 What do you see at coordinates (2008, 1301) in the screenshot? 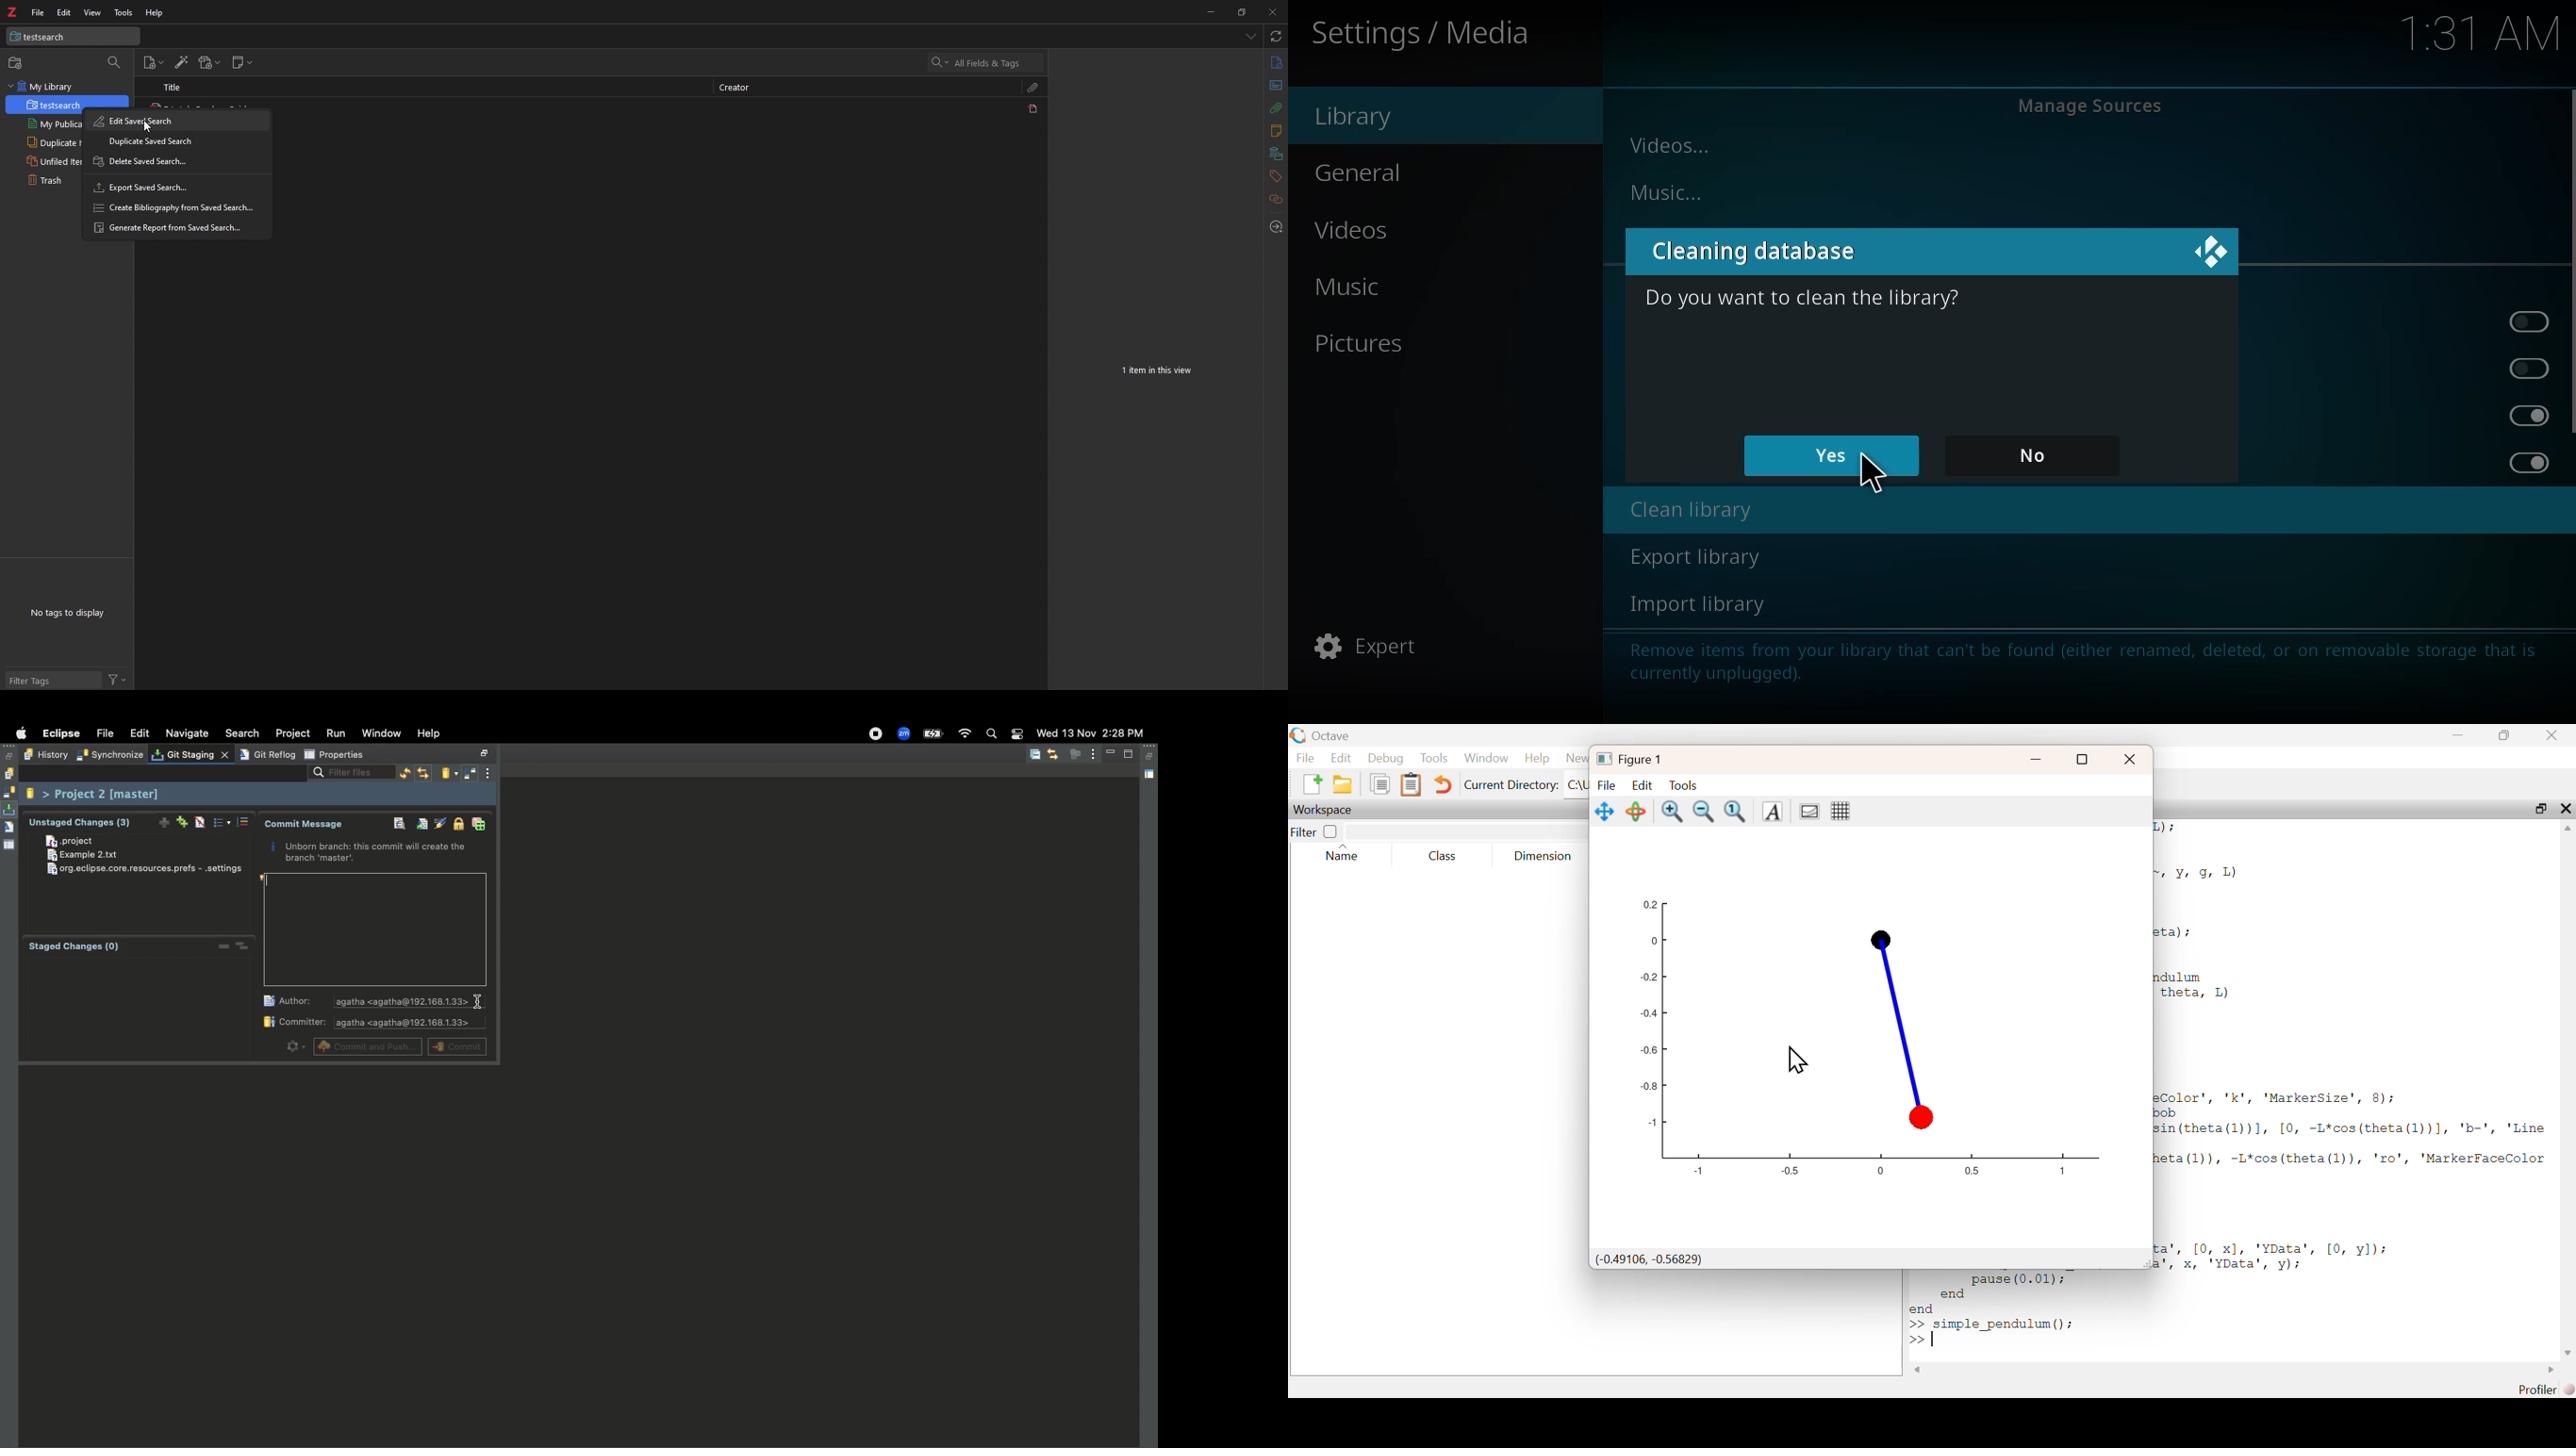
I see `end
>> simple pendulum() ;` at bounding box center [2008, 1301].